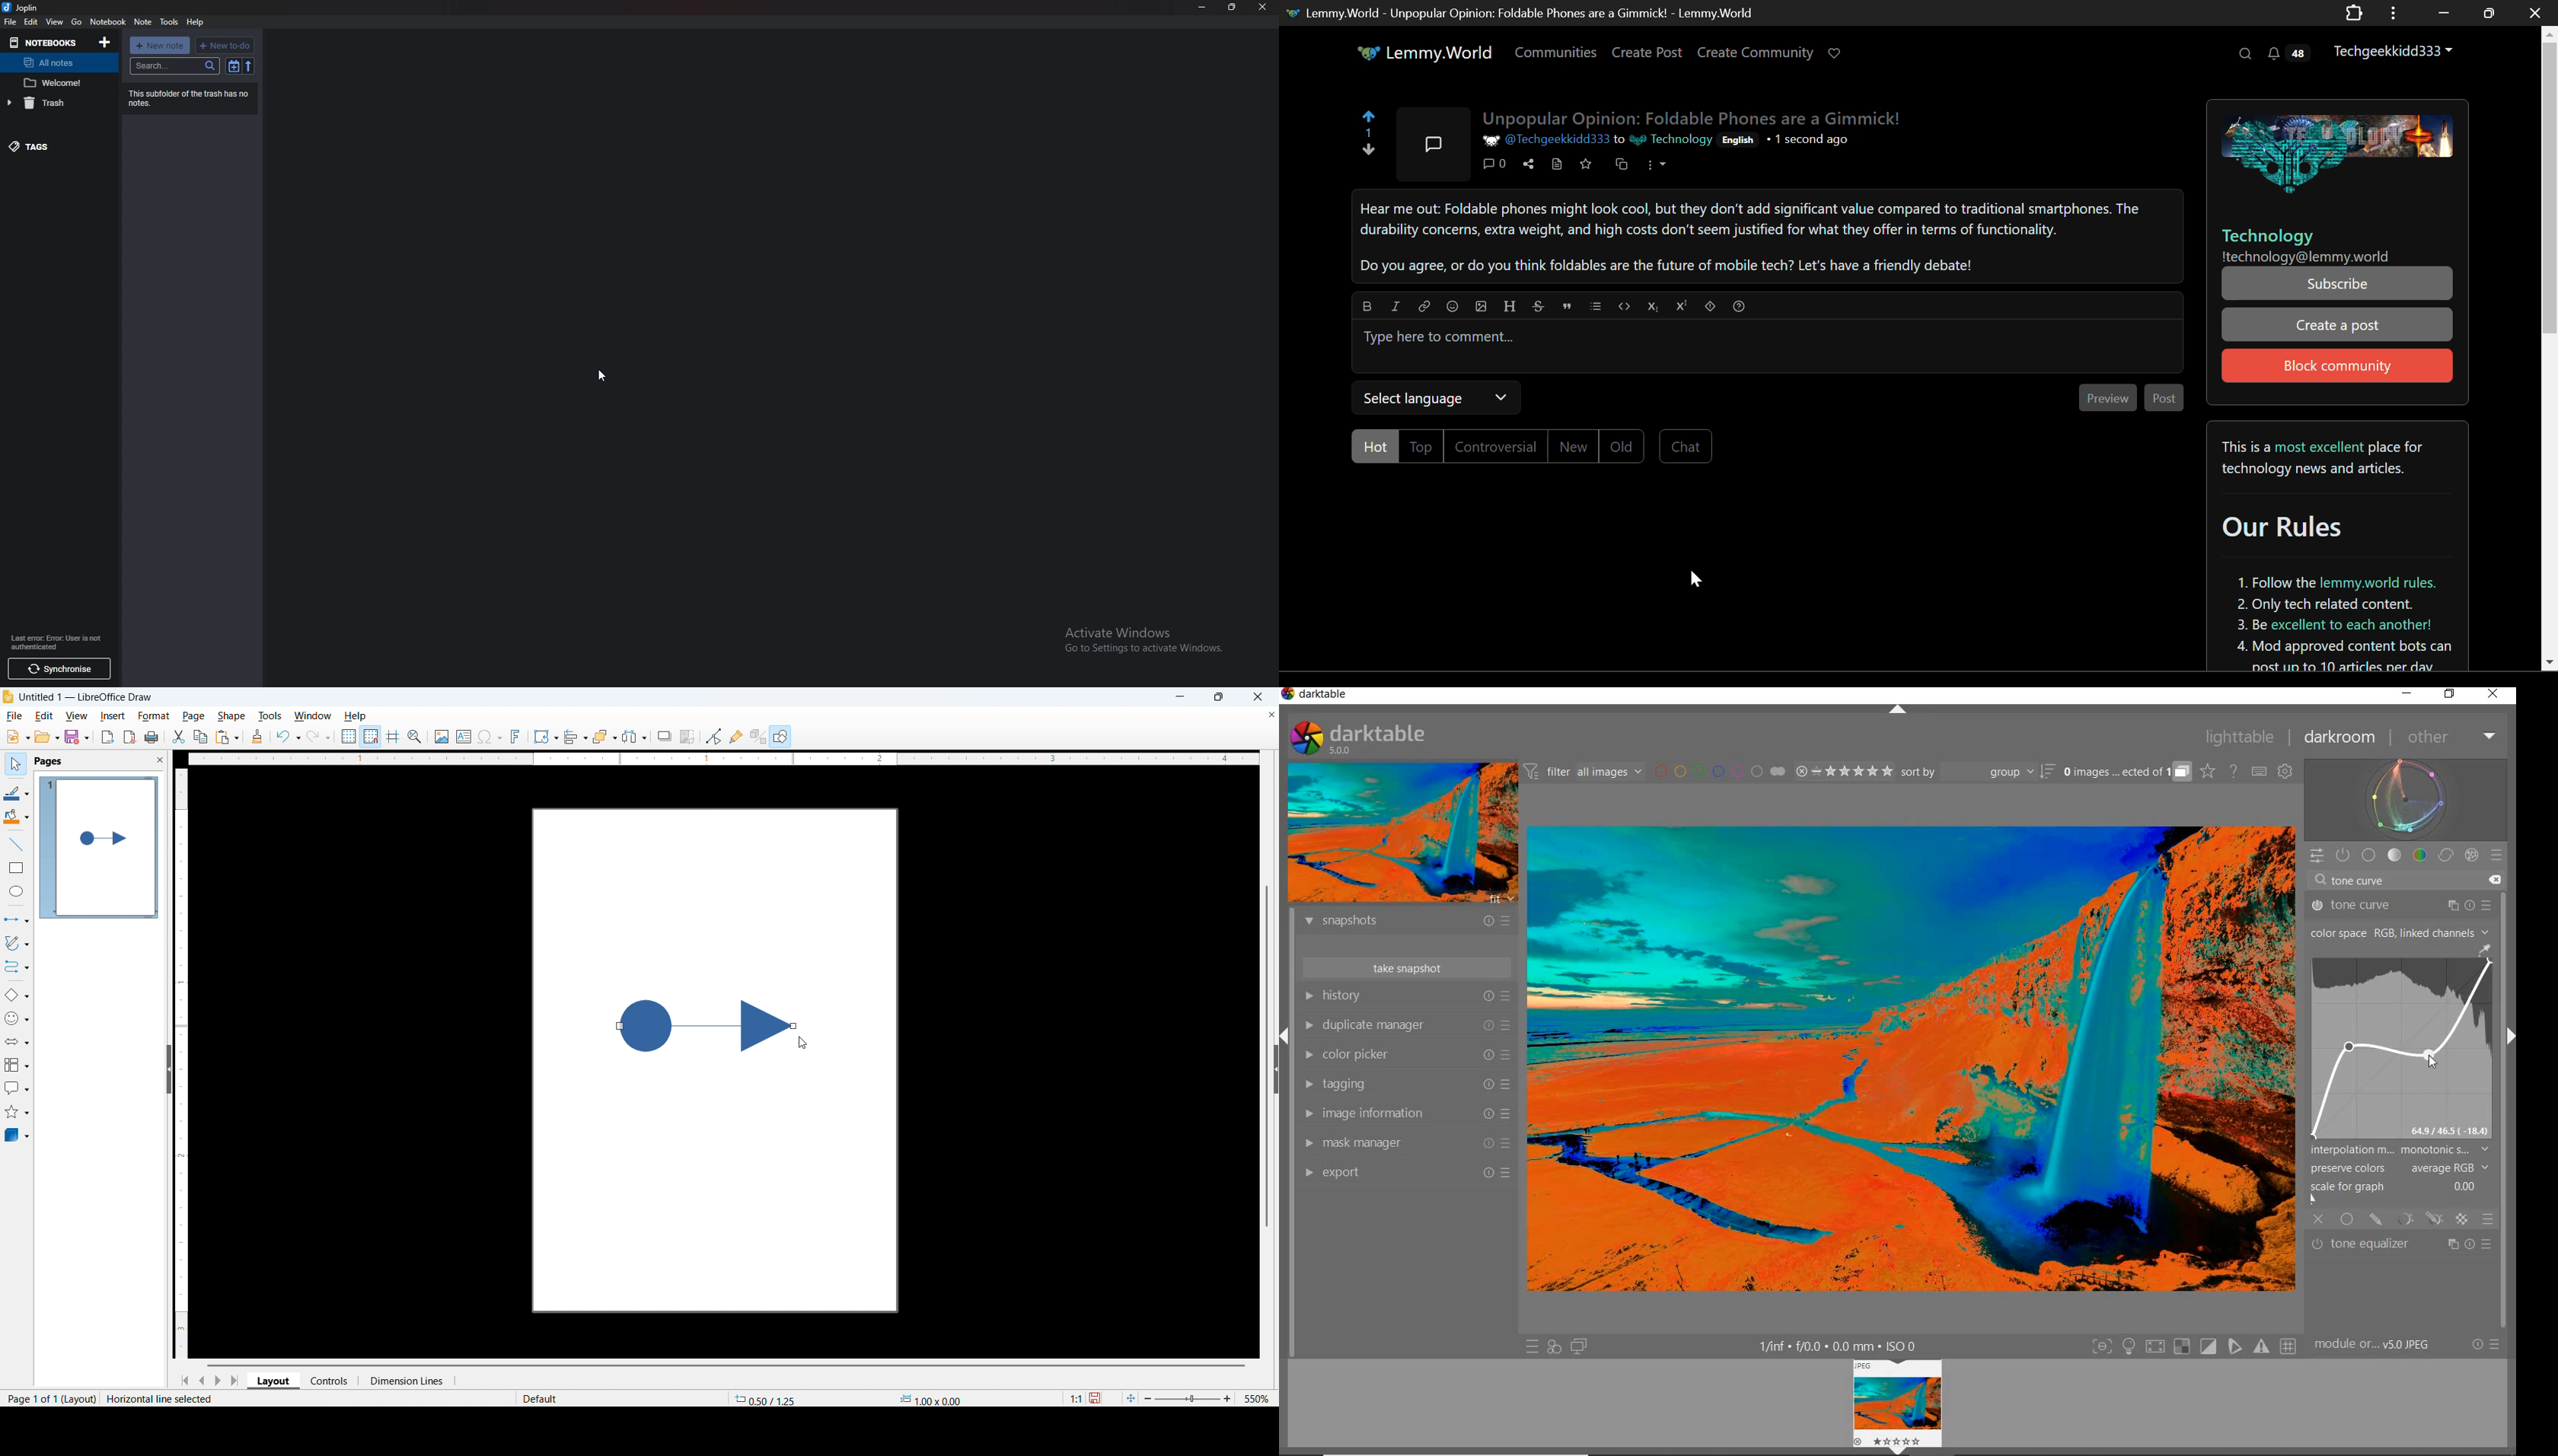 This screenshot has height=1456, width=2576. Describe the element at coordinates (1219, 697) in the screenshot. I see `Maximise ` at that location.